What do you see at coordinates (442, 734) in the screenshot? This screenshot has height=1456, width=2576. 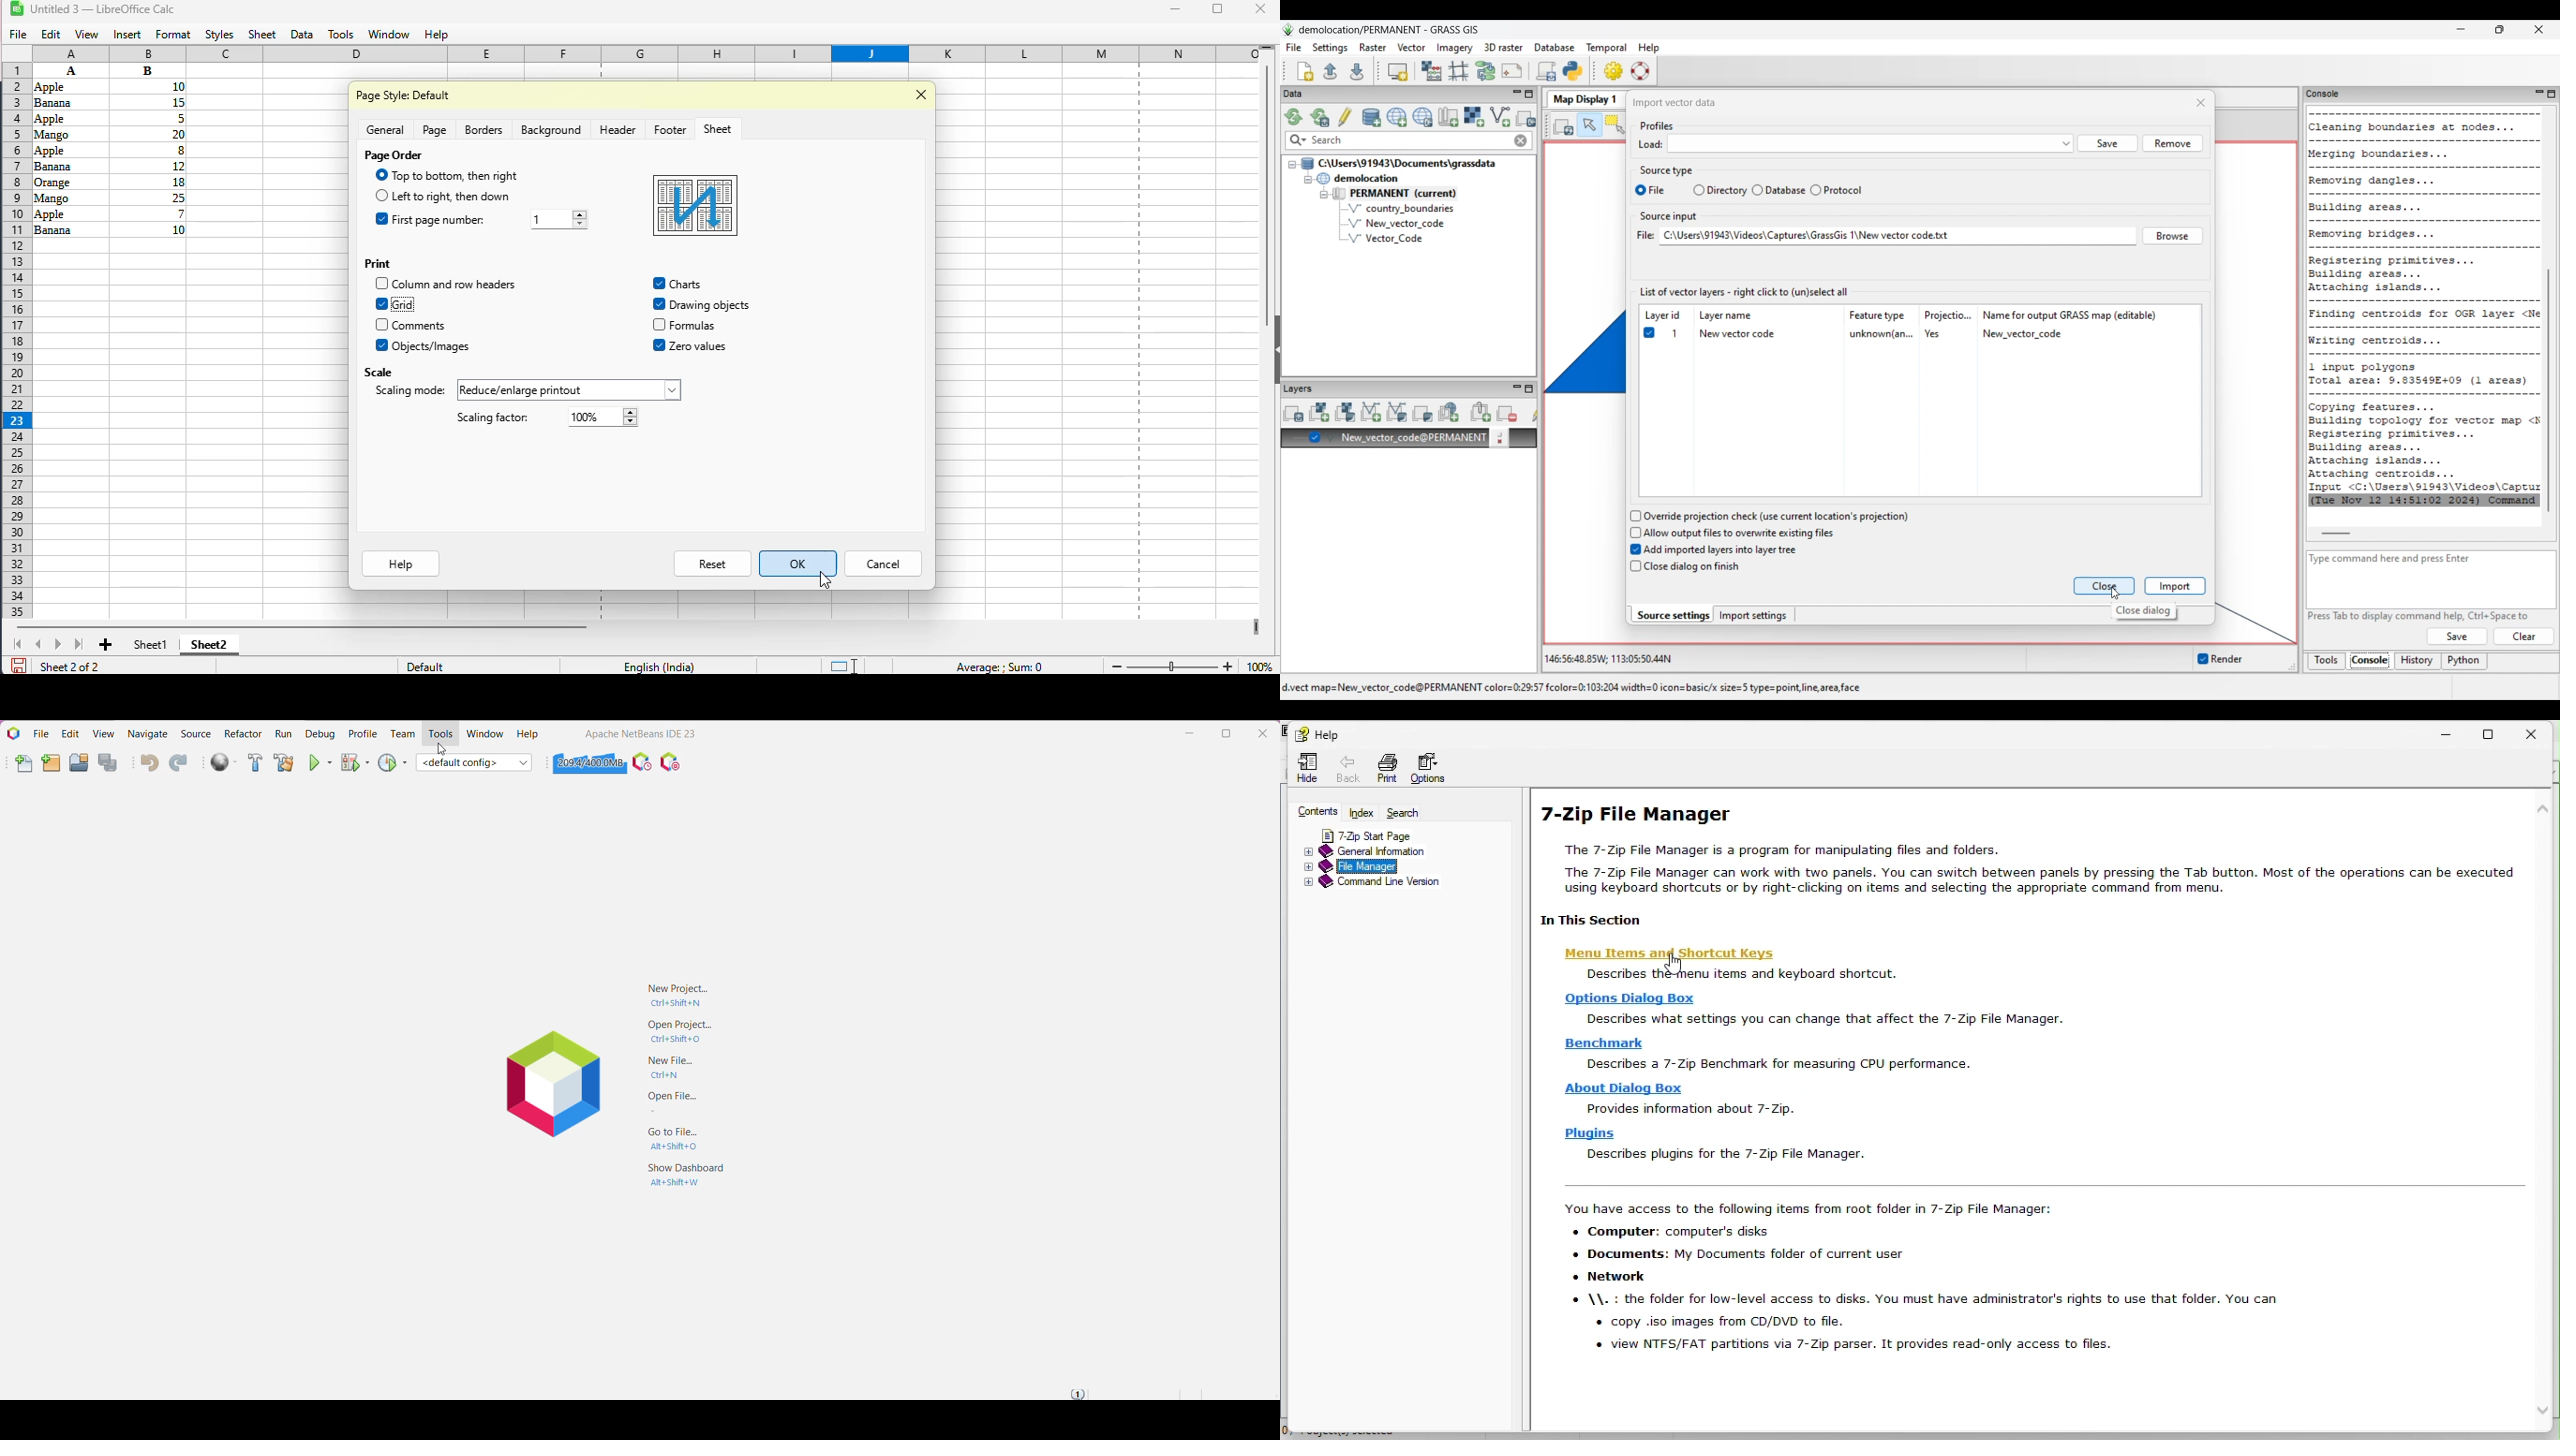 I see `Tools` at bounding box center [442, 734].